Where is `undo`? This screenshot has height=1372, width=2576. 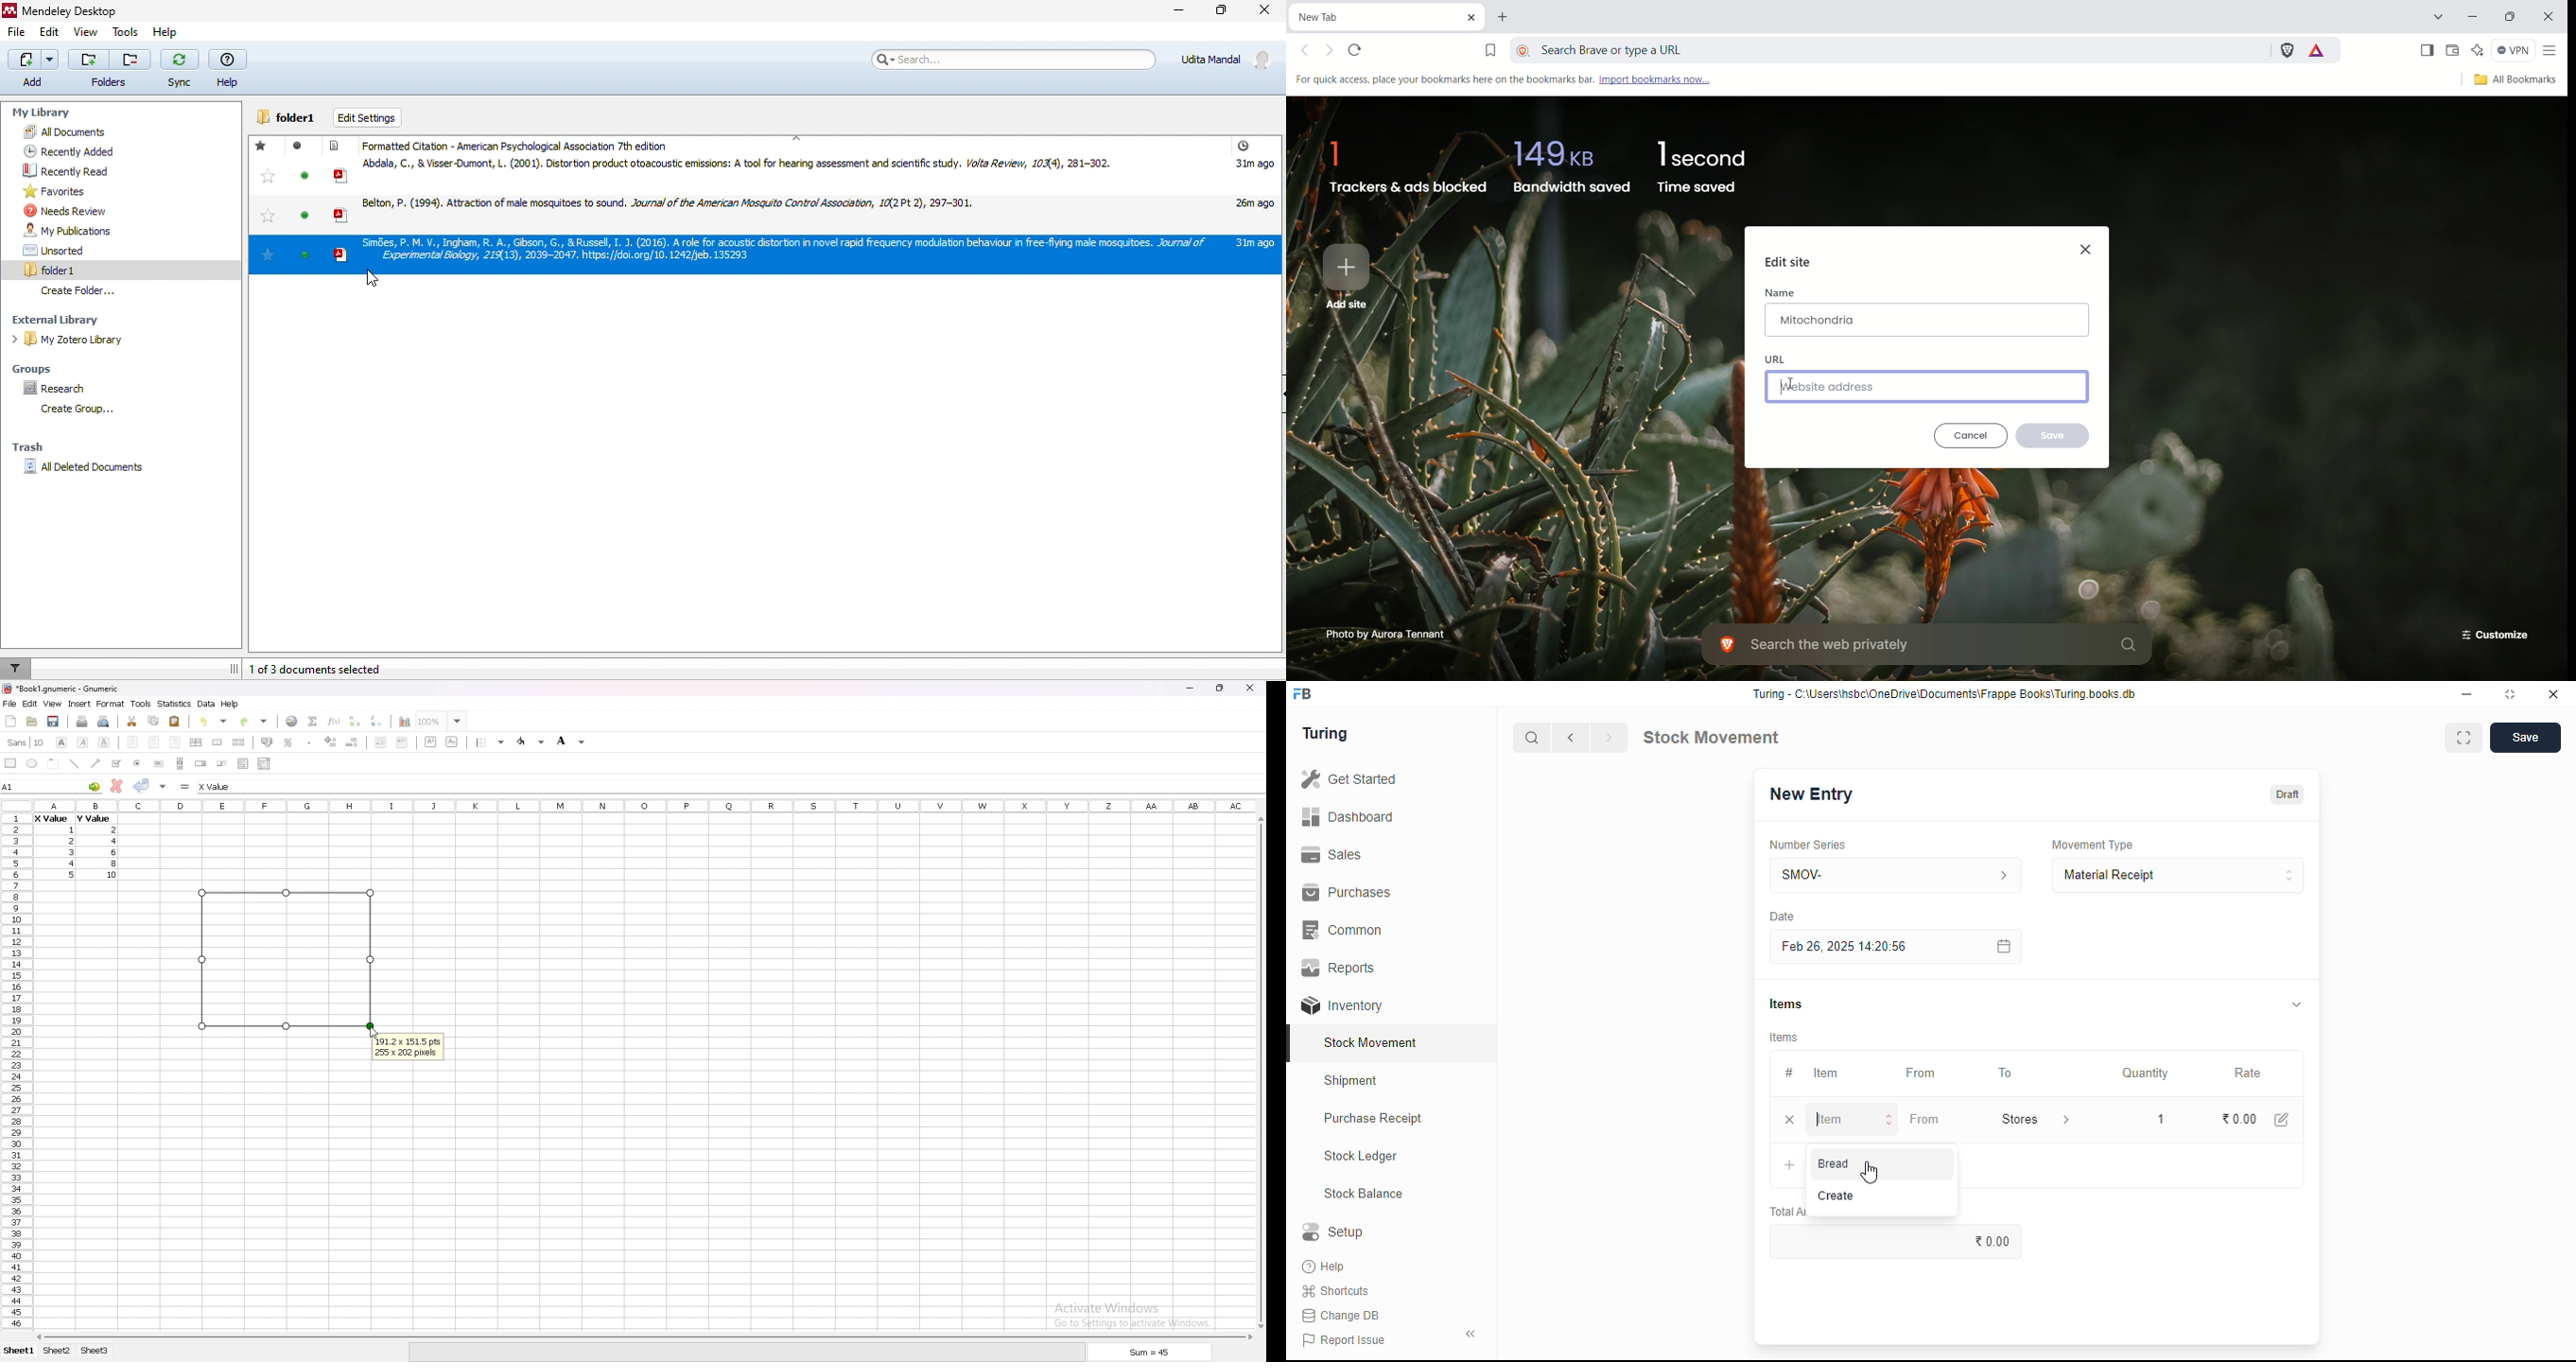 undo is located at coordinates (213, 721).